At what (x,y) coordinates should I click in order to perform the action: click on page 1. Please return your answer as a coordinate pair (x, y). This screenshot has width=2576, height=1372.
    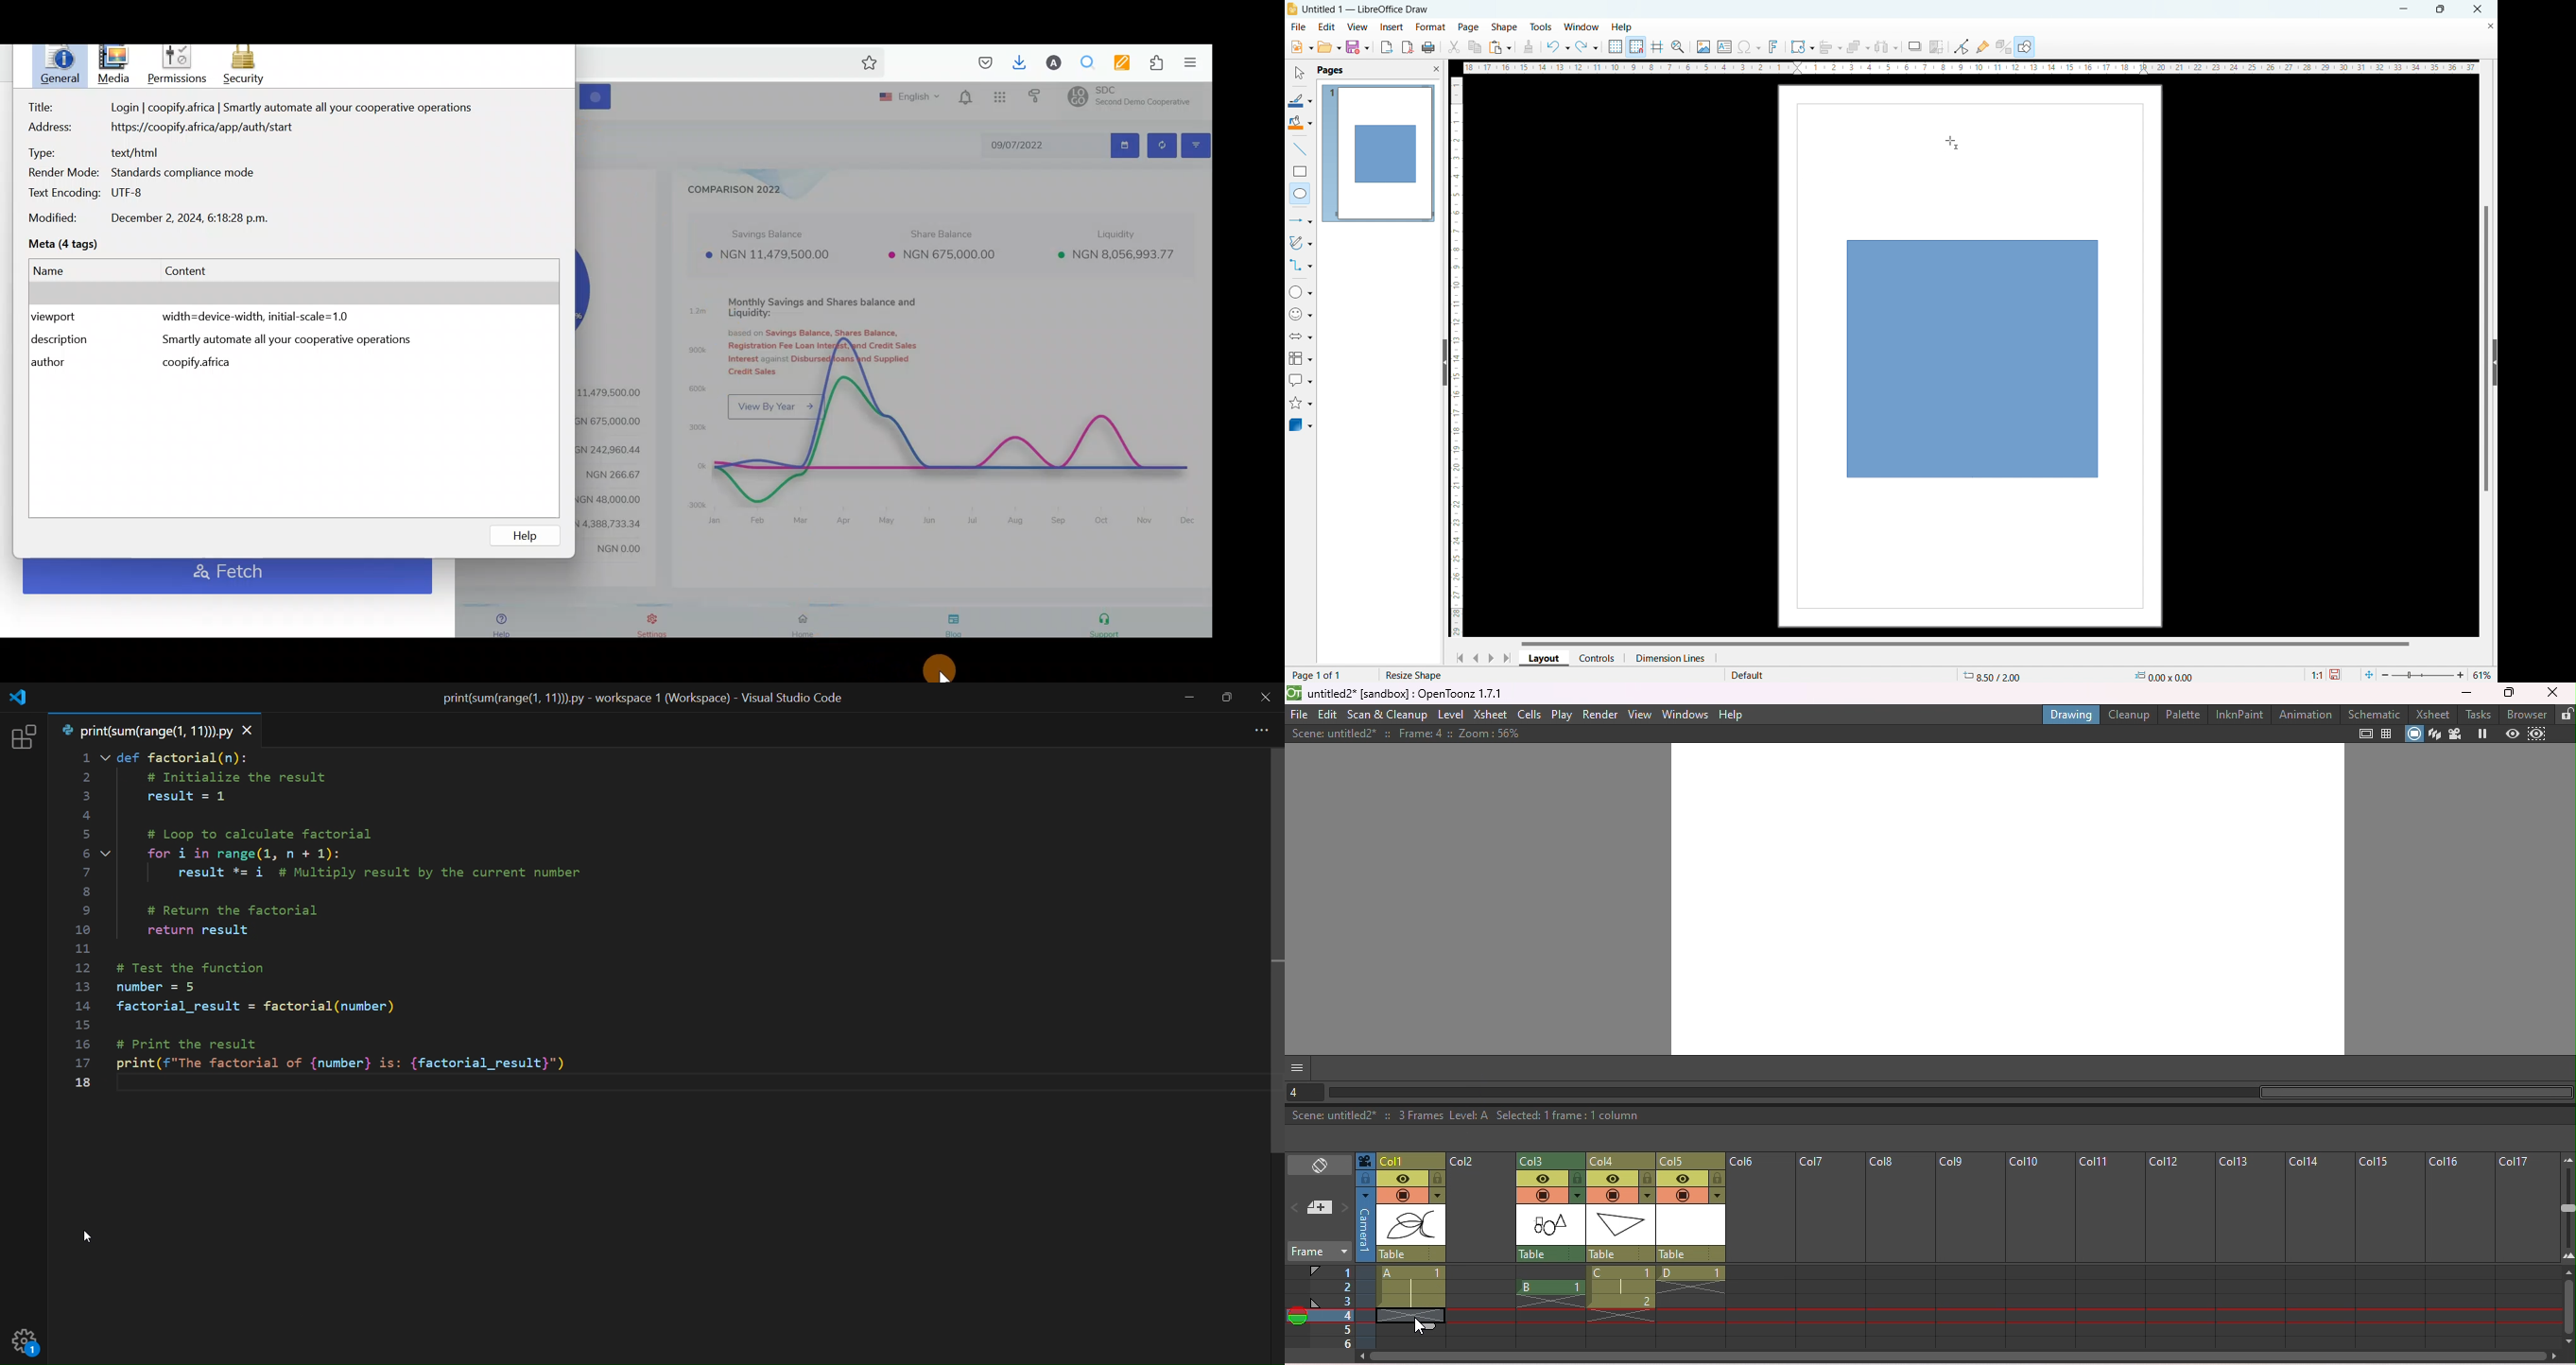
    Looking at the image, I should click on (1378, 152).